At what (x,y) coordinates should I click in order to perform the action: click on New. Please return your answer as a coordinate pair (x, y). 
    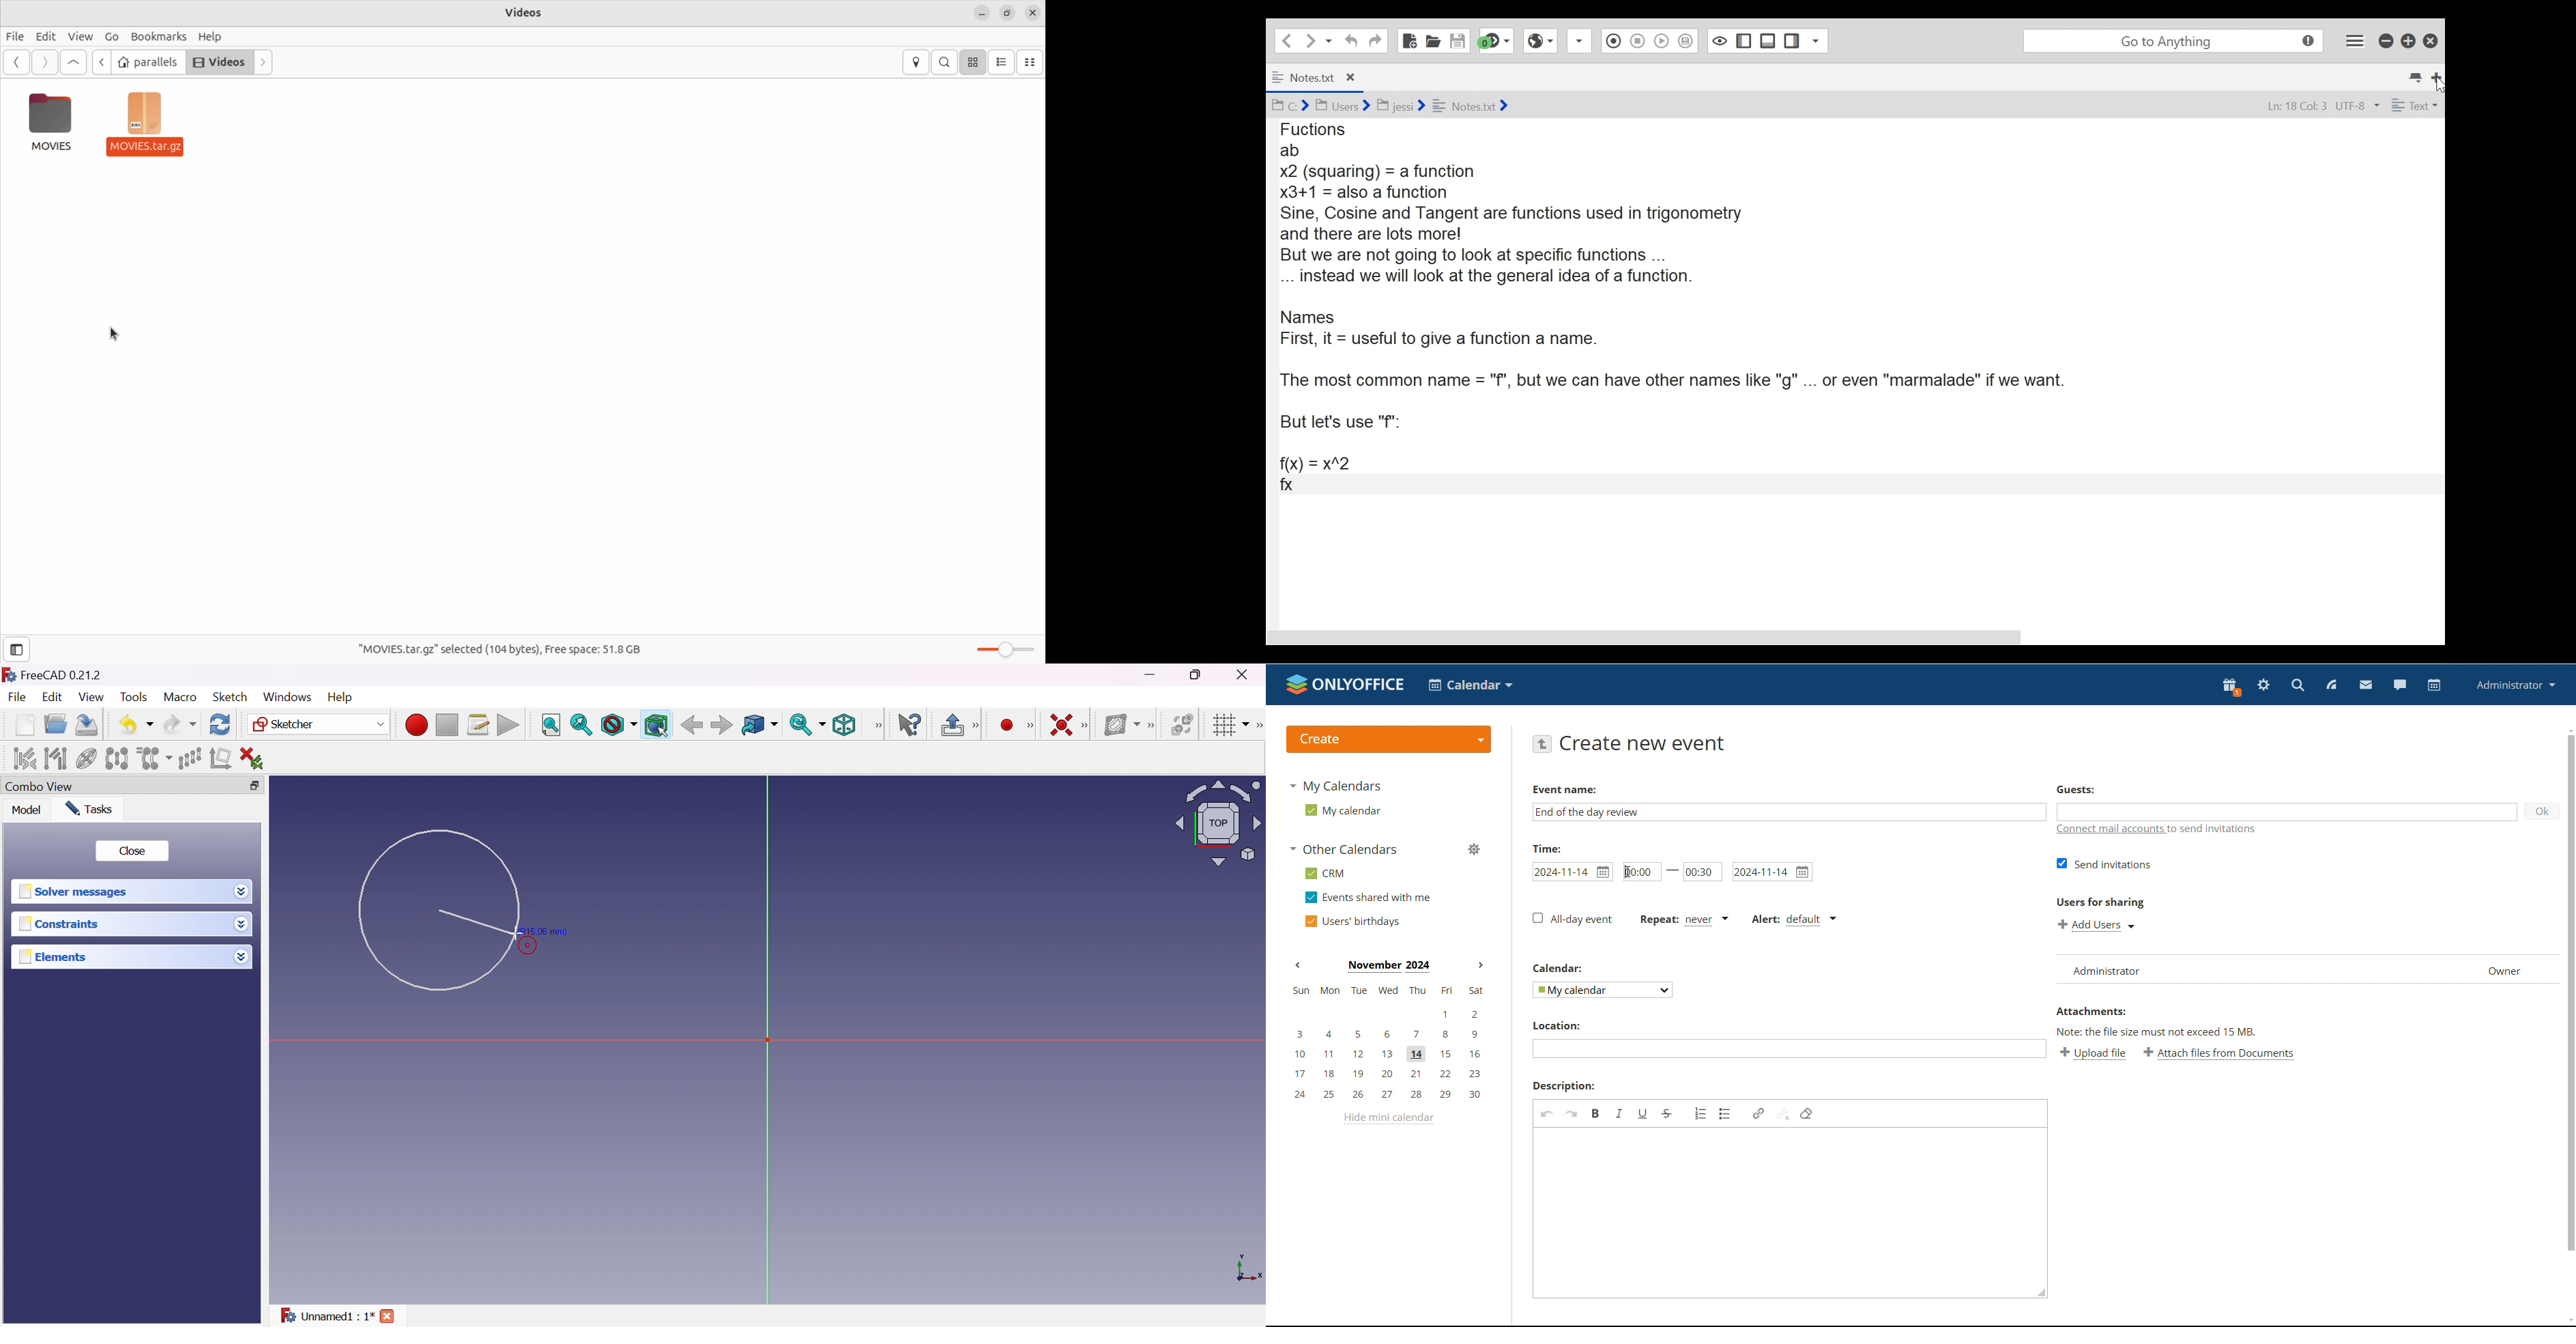
    Looking at the image, I should click on (25, 724).